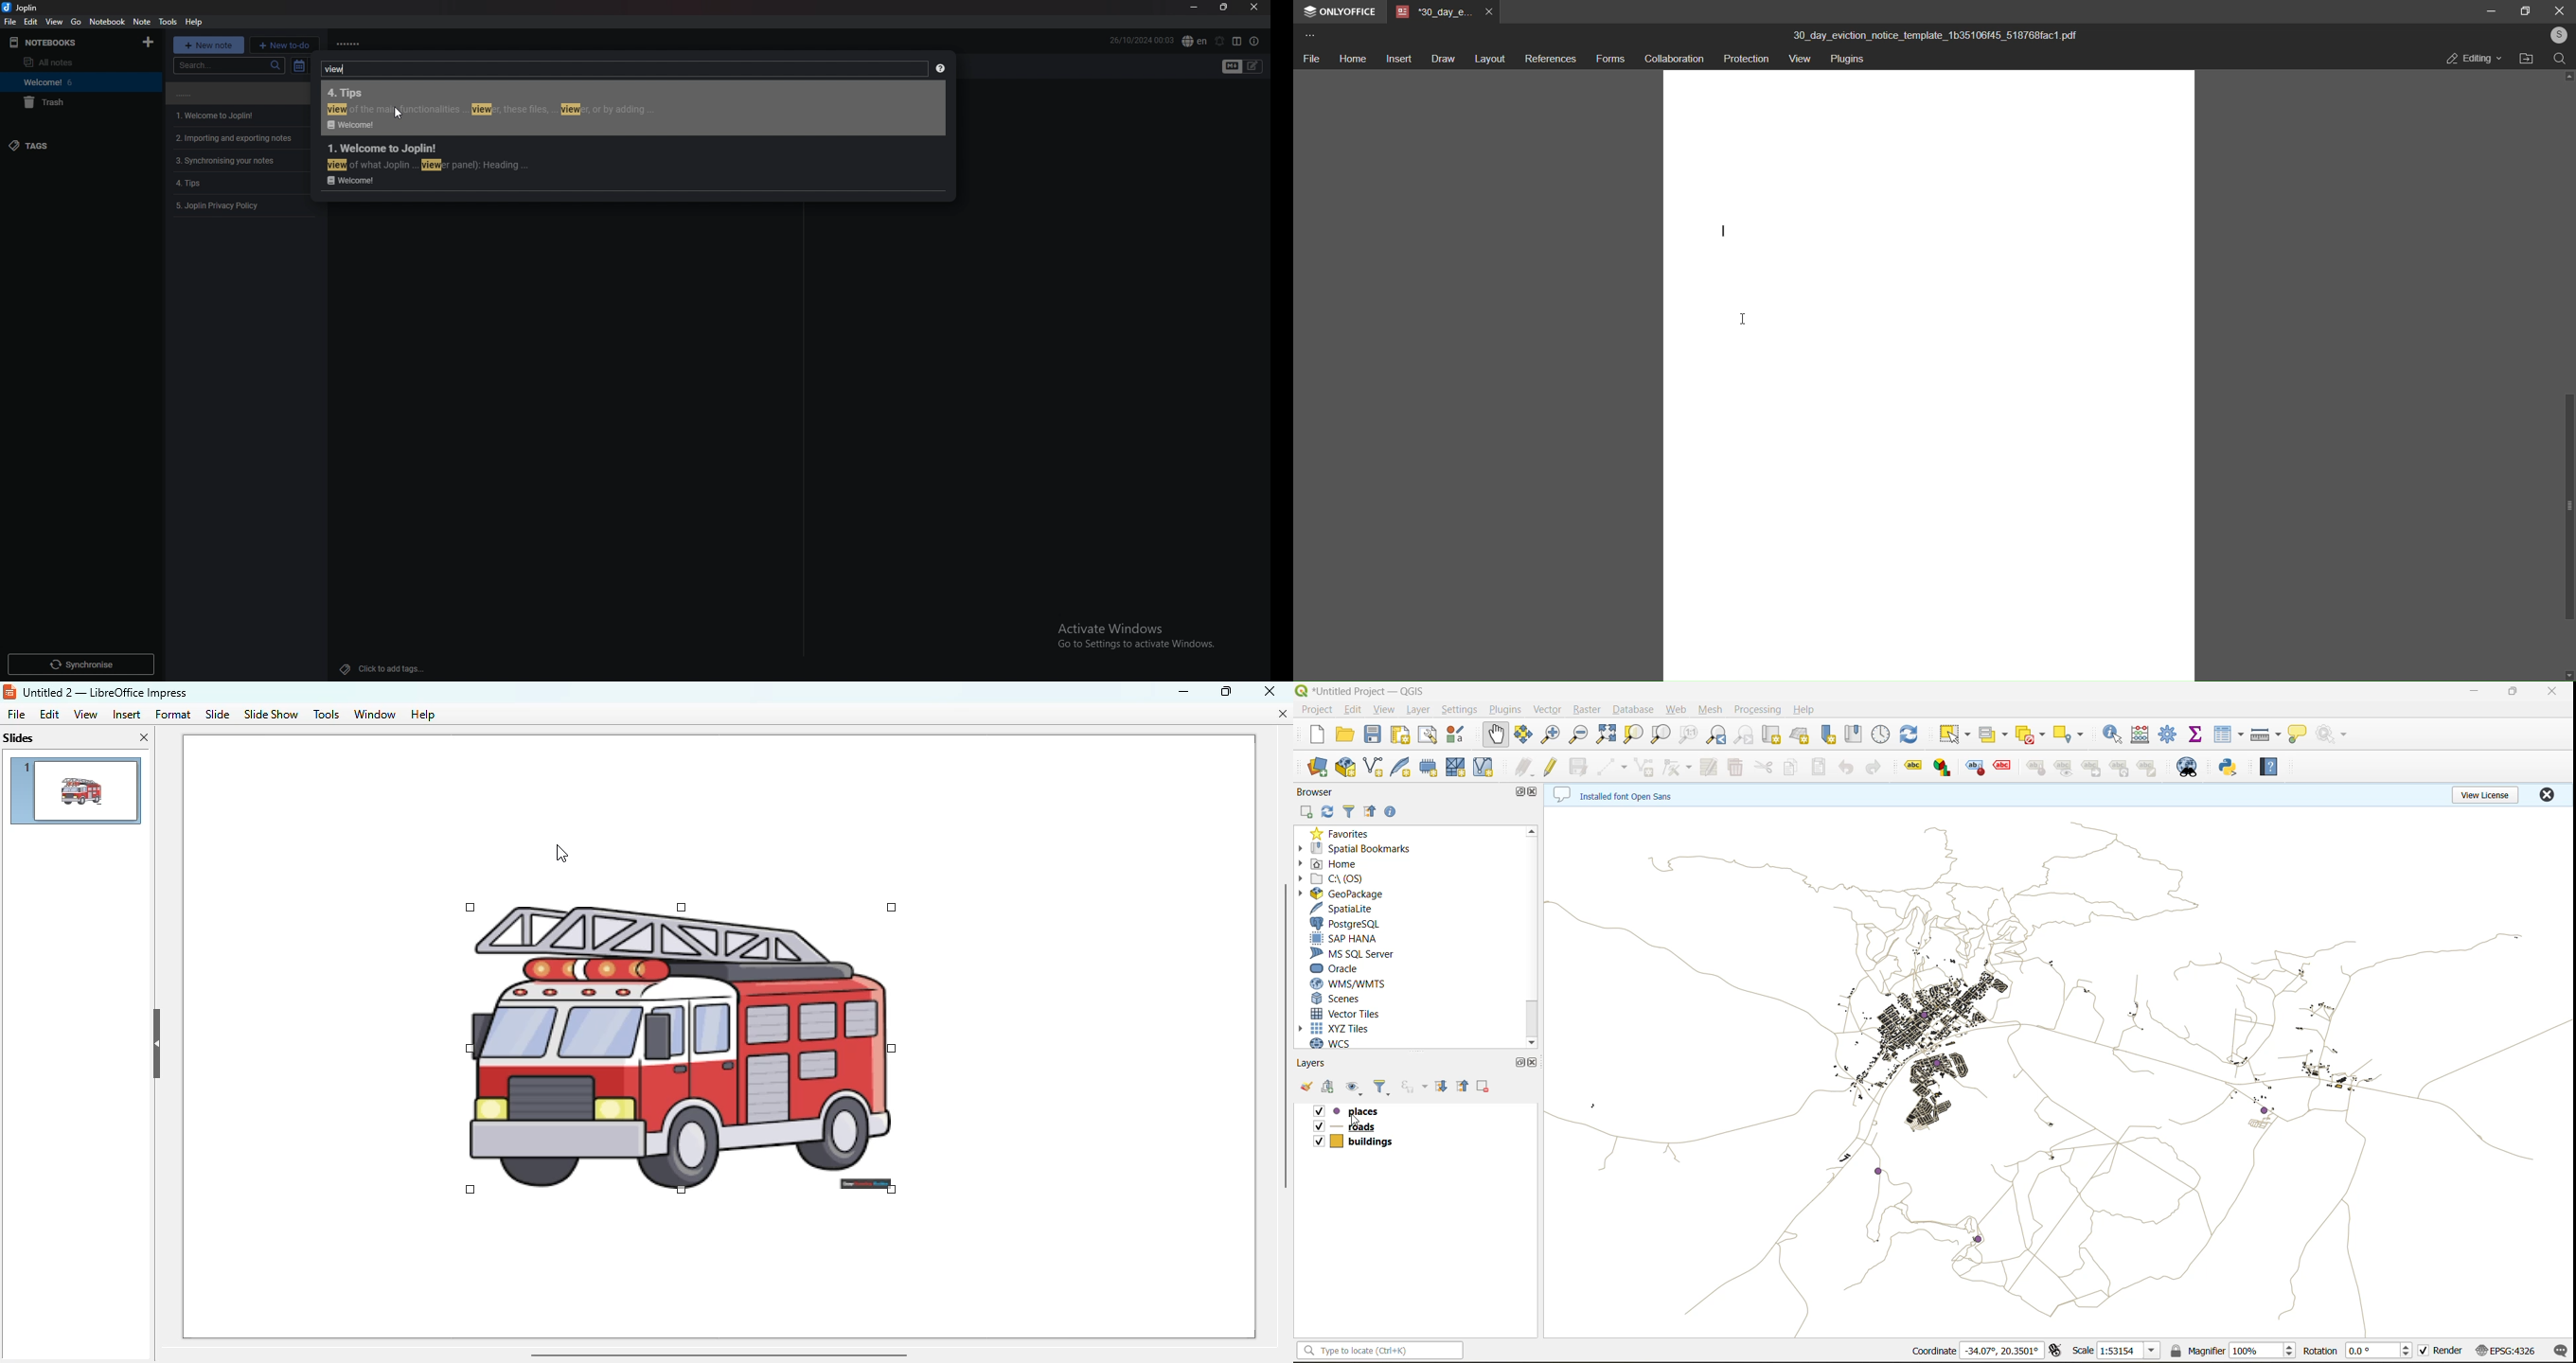 This screenshot has width=2576, height=1372. I want to click on , so click(382, 669).